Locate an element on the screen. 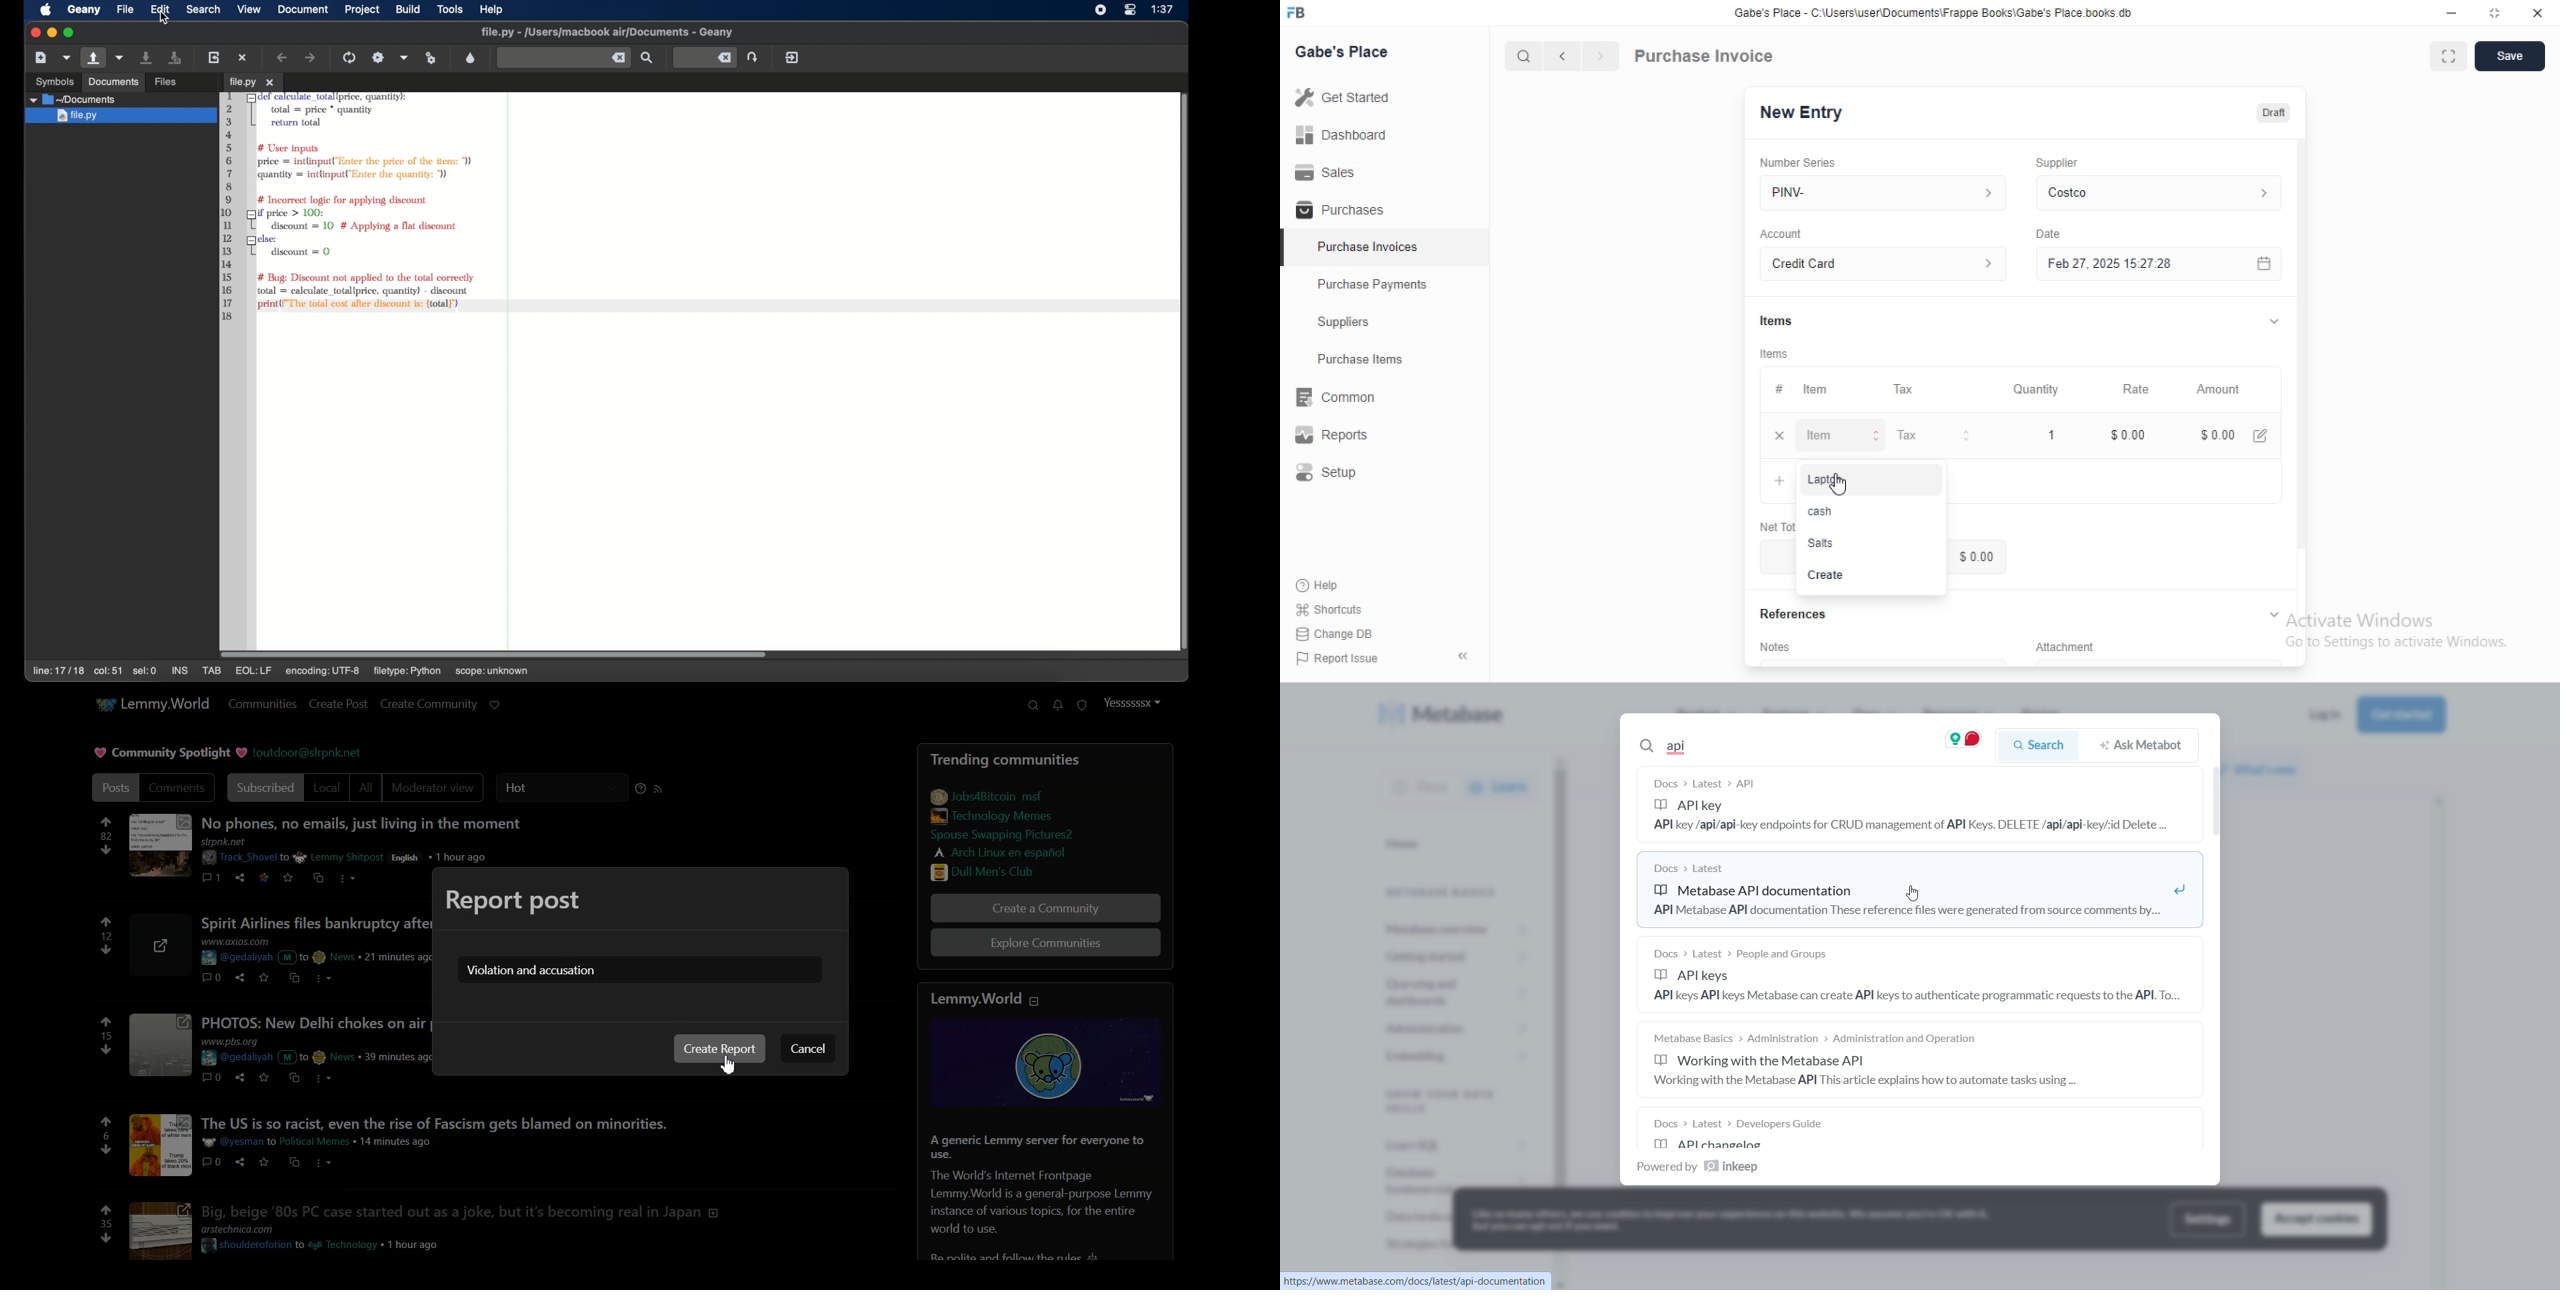  share is located at coordinates (237, 977).